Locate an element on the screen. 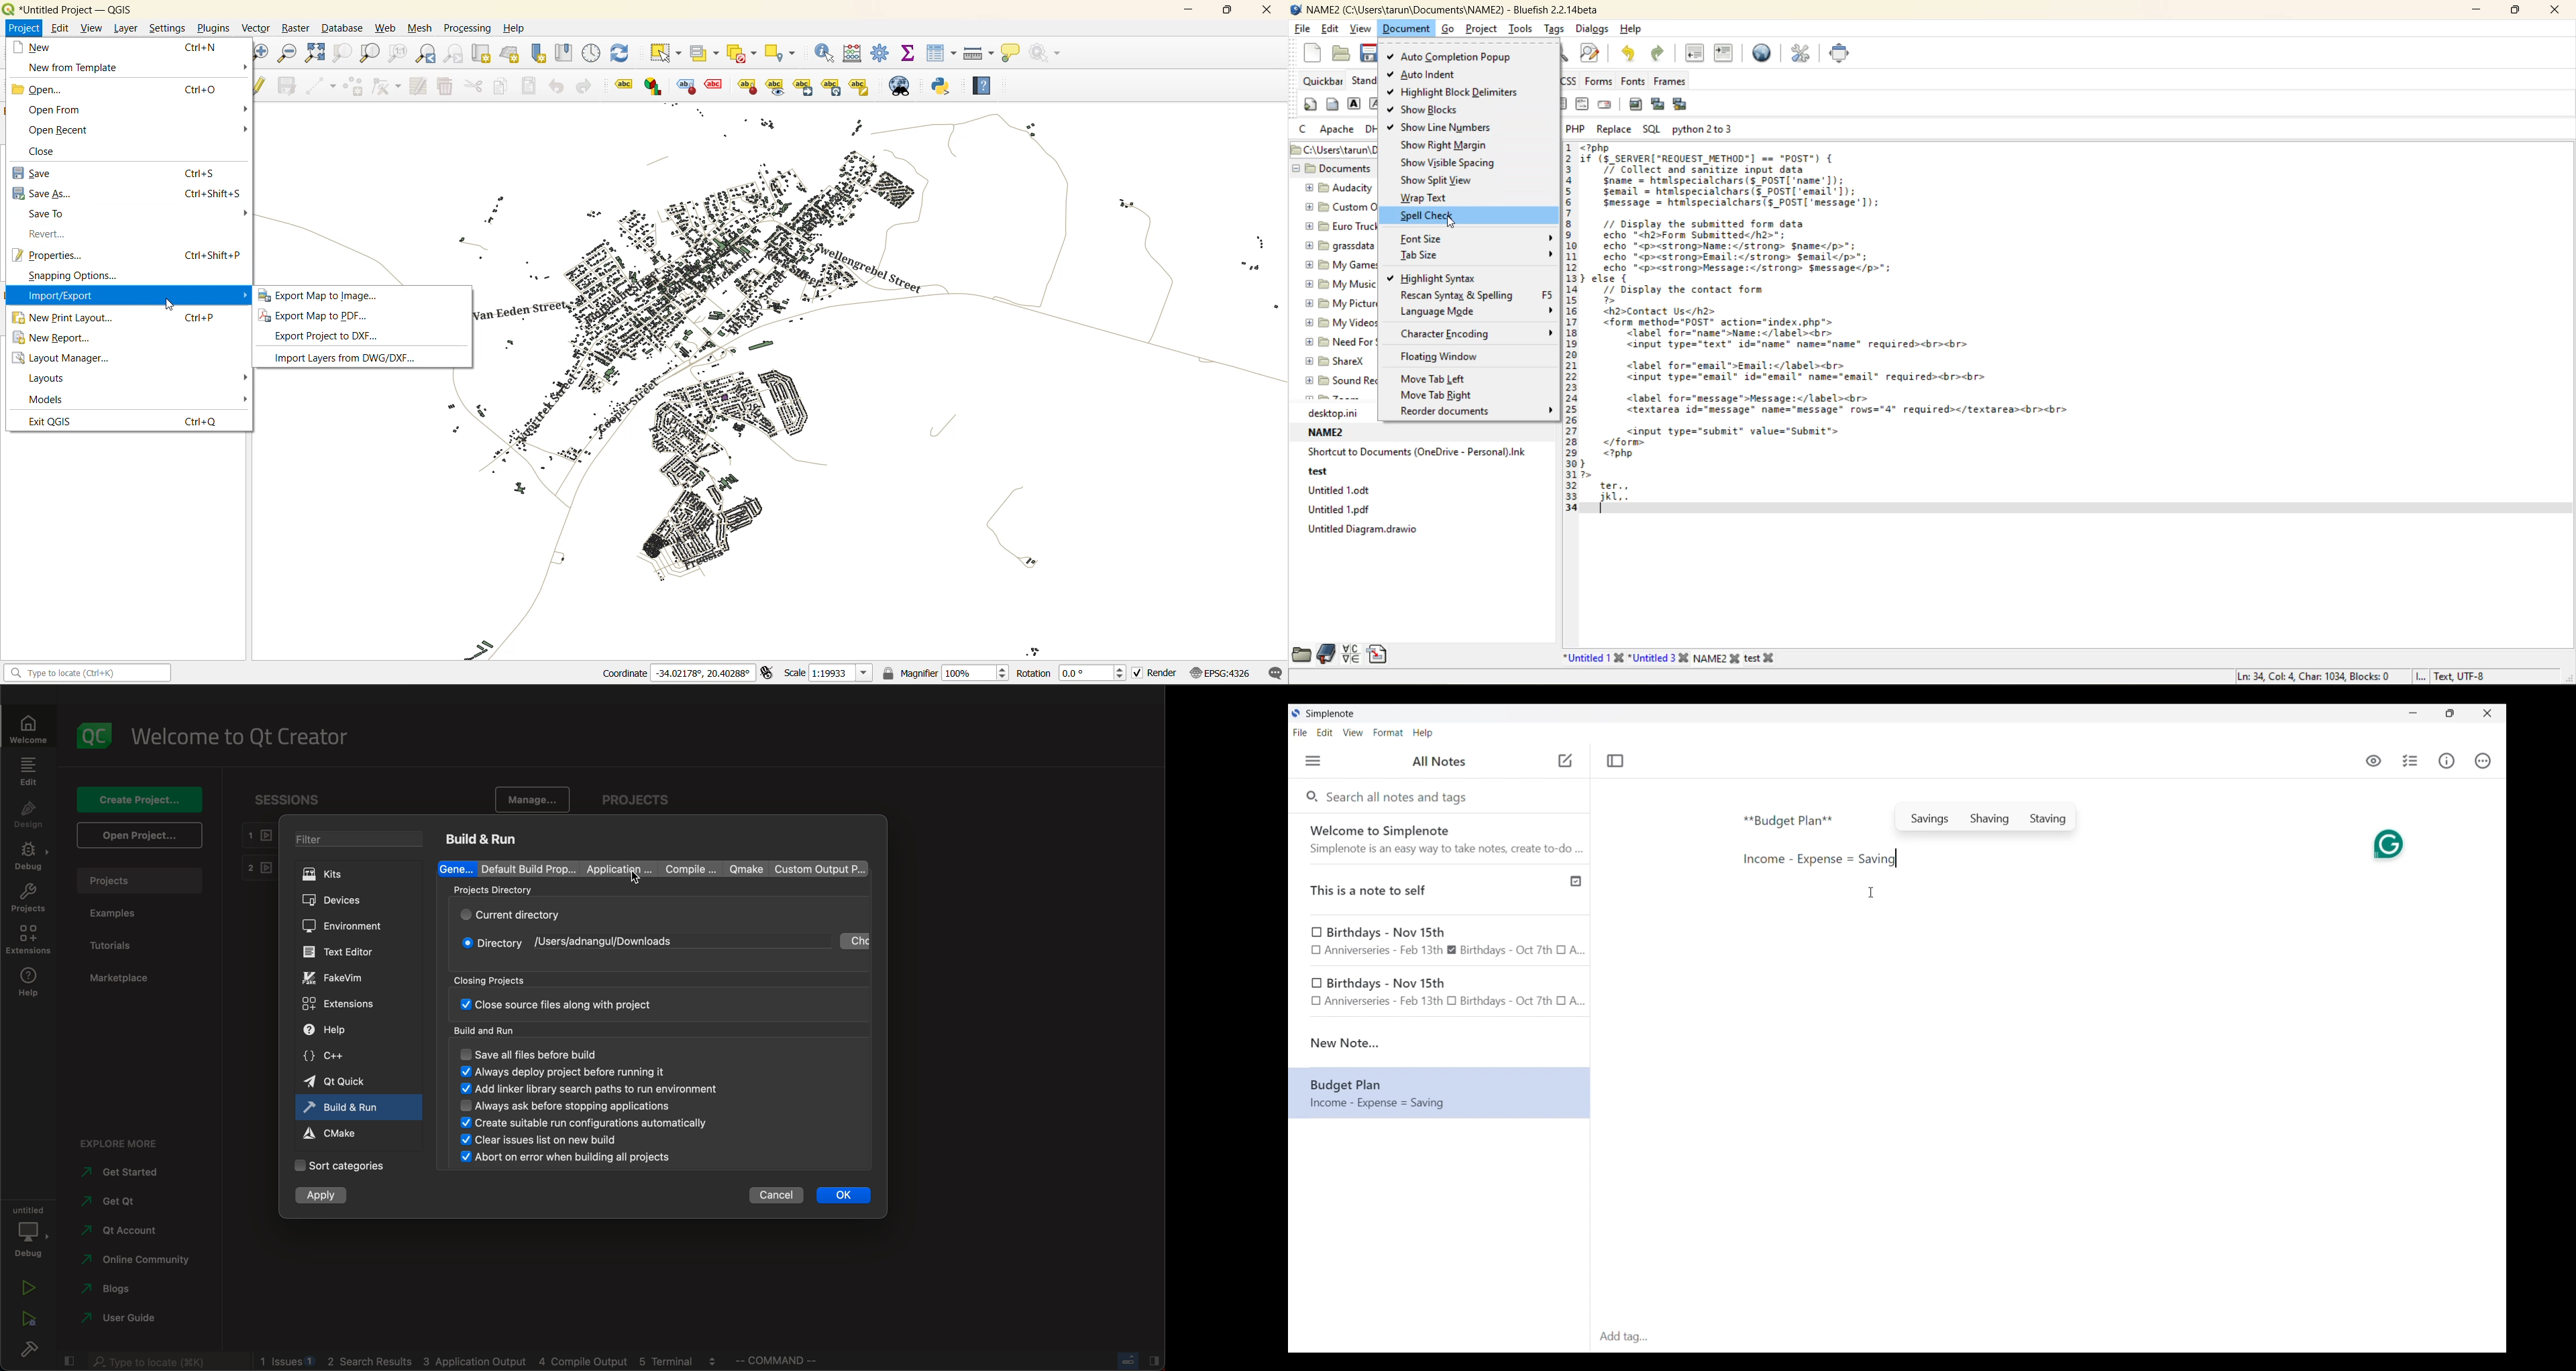 The width and height of the screenshot is (2576, 1372). identify features is located at coordinates (826, 52).